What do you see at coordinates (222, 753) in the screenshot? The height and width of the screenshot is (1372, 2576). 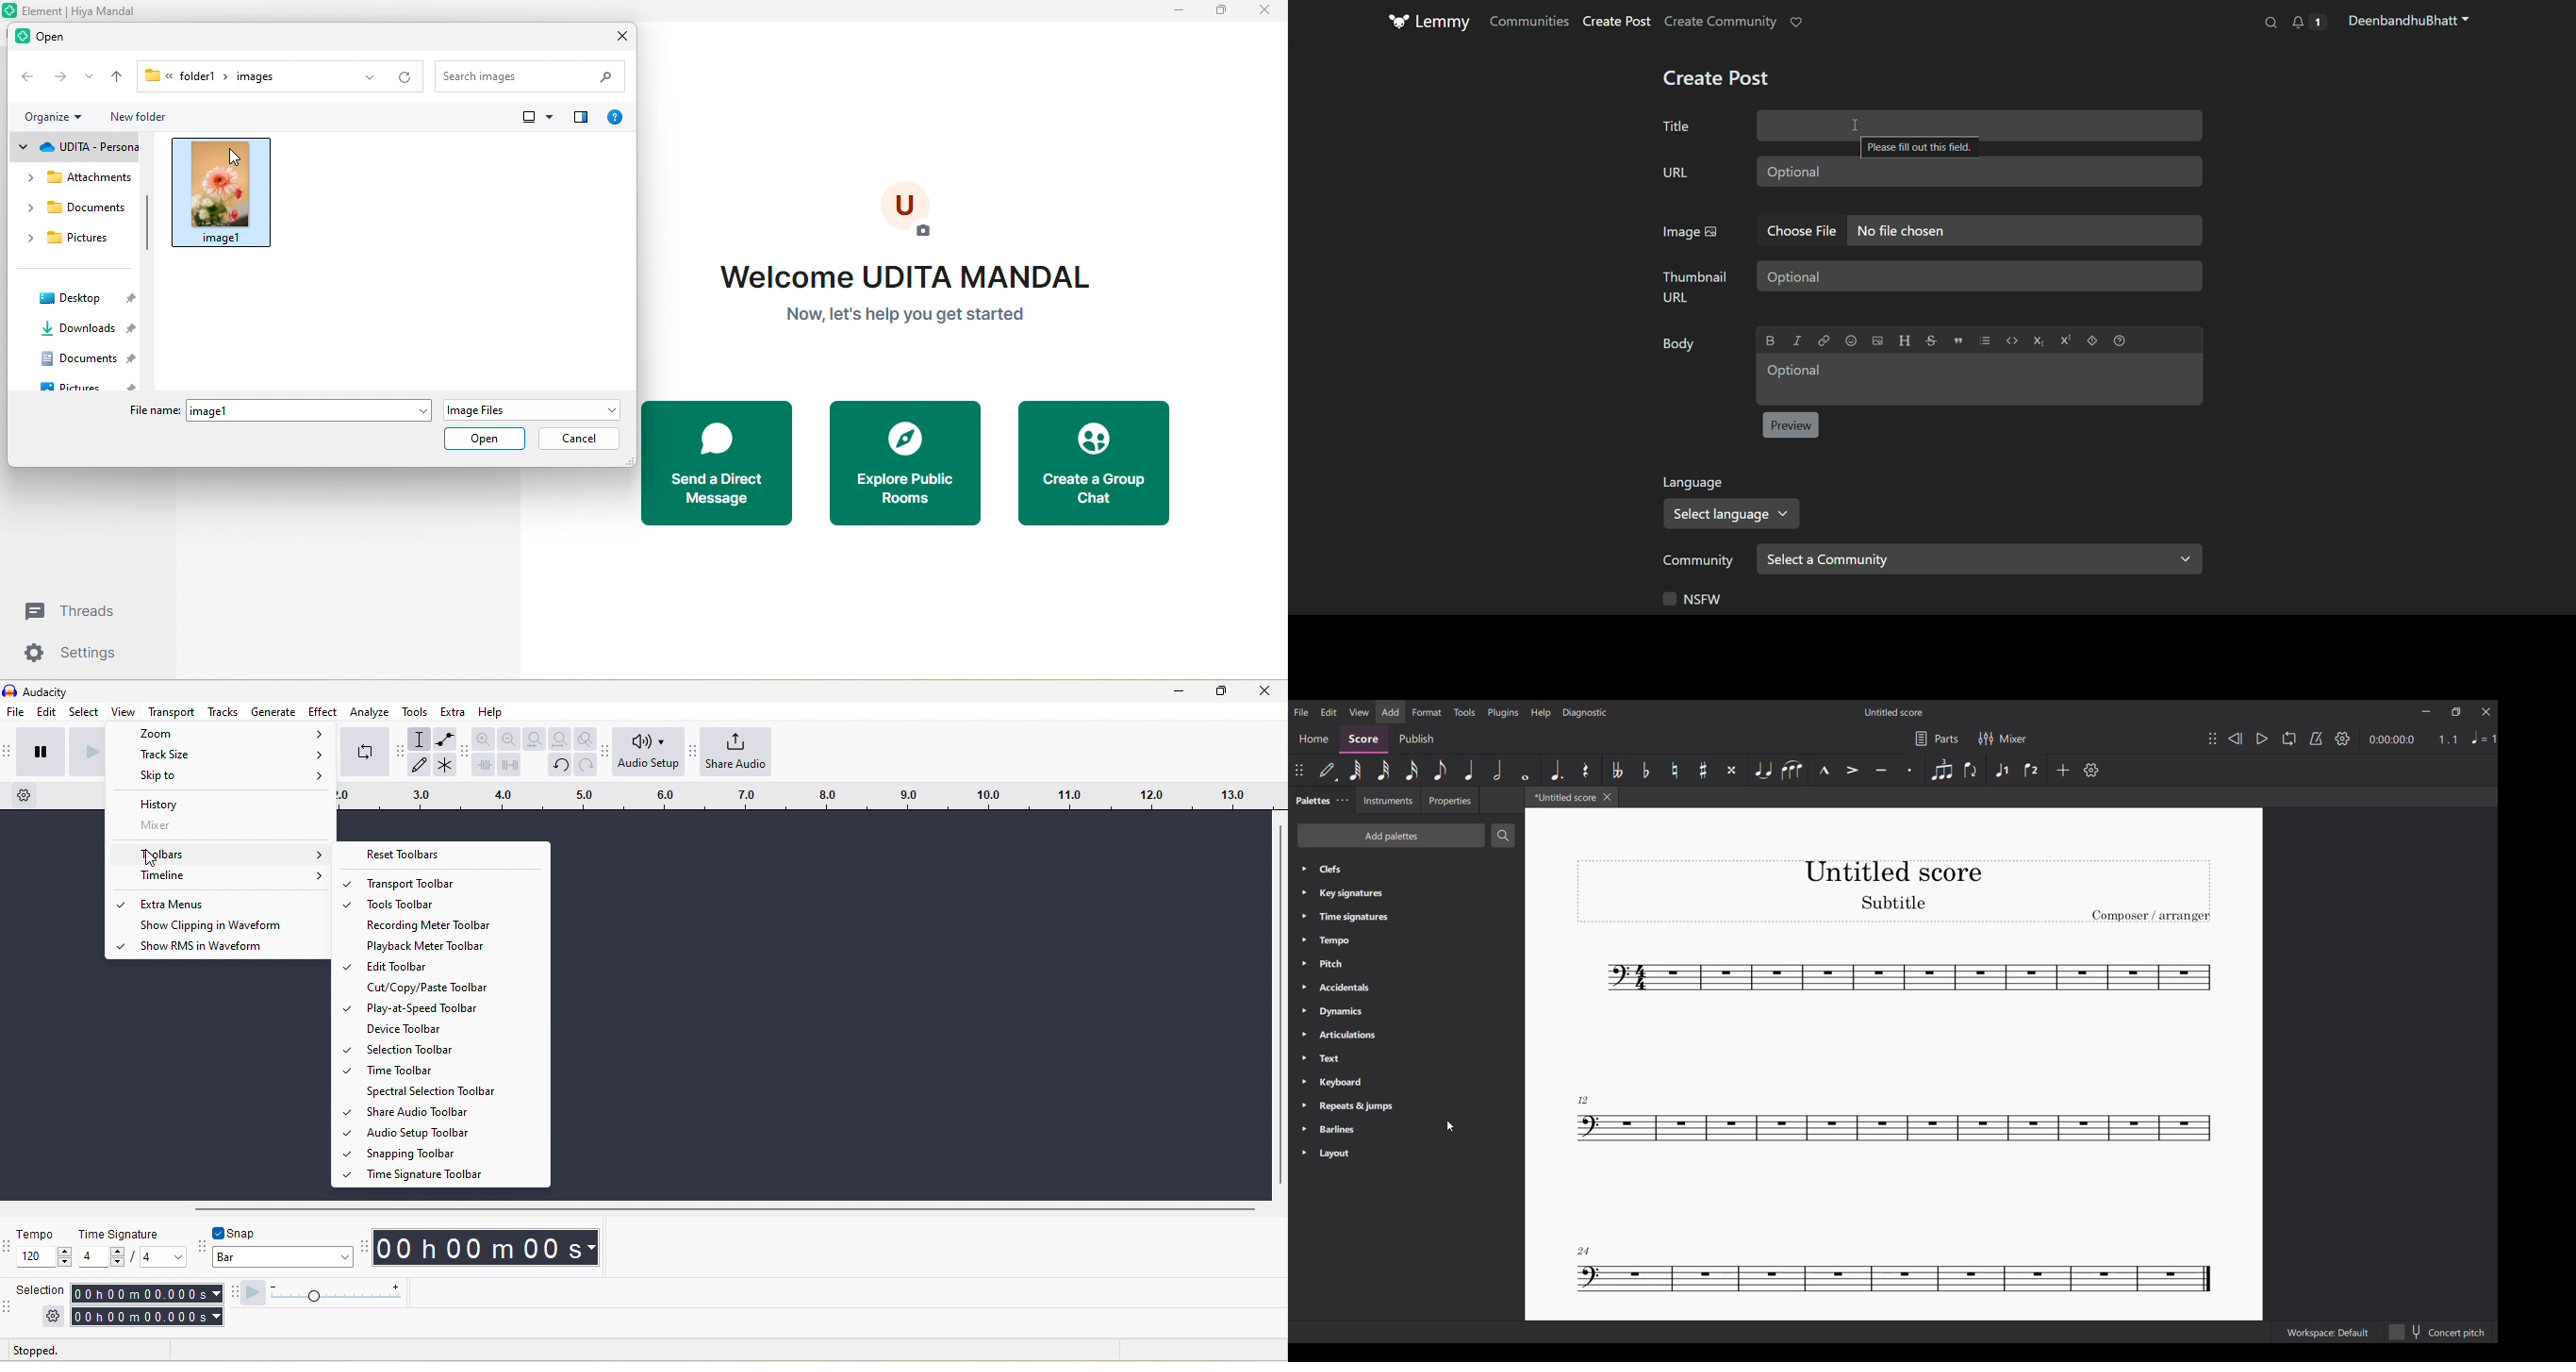 I see `Track size` at bounding box center [222, 753].